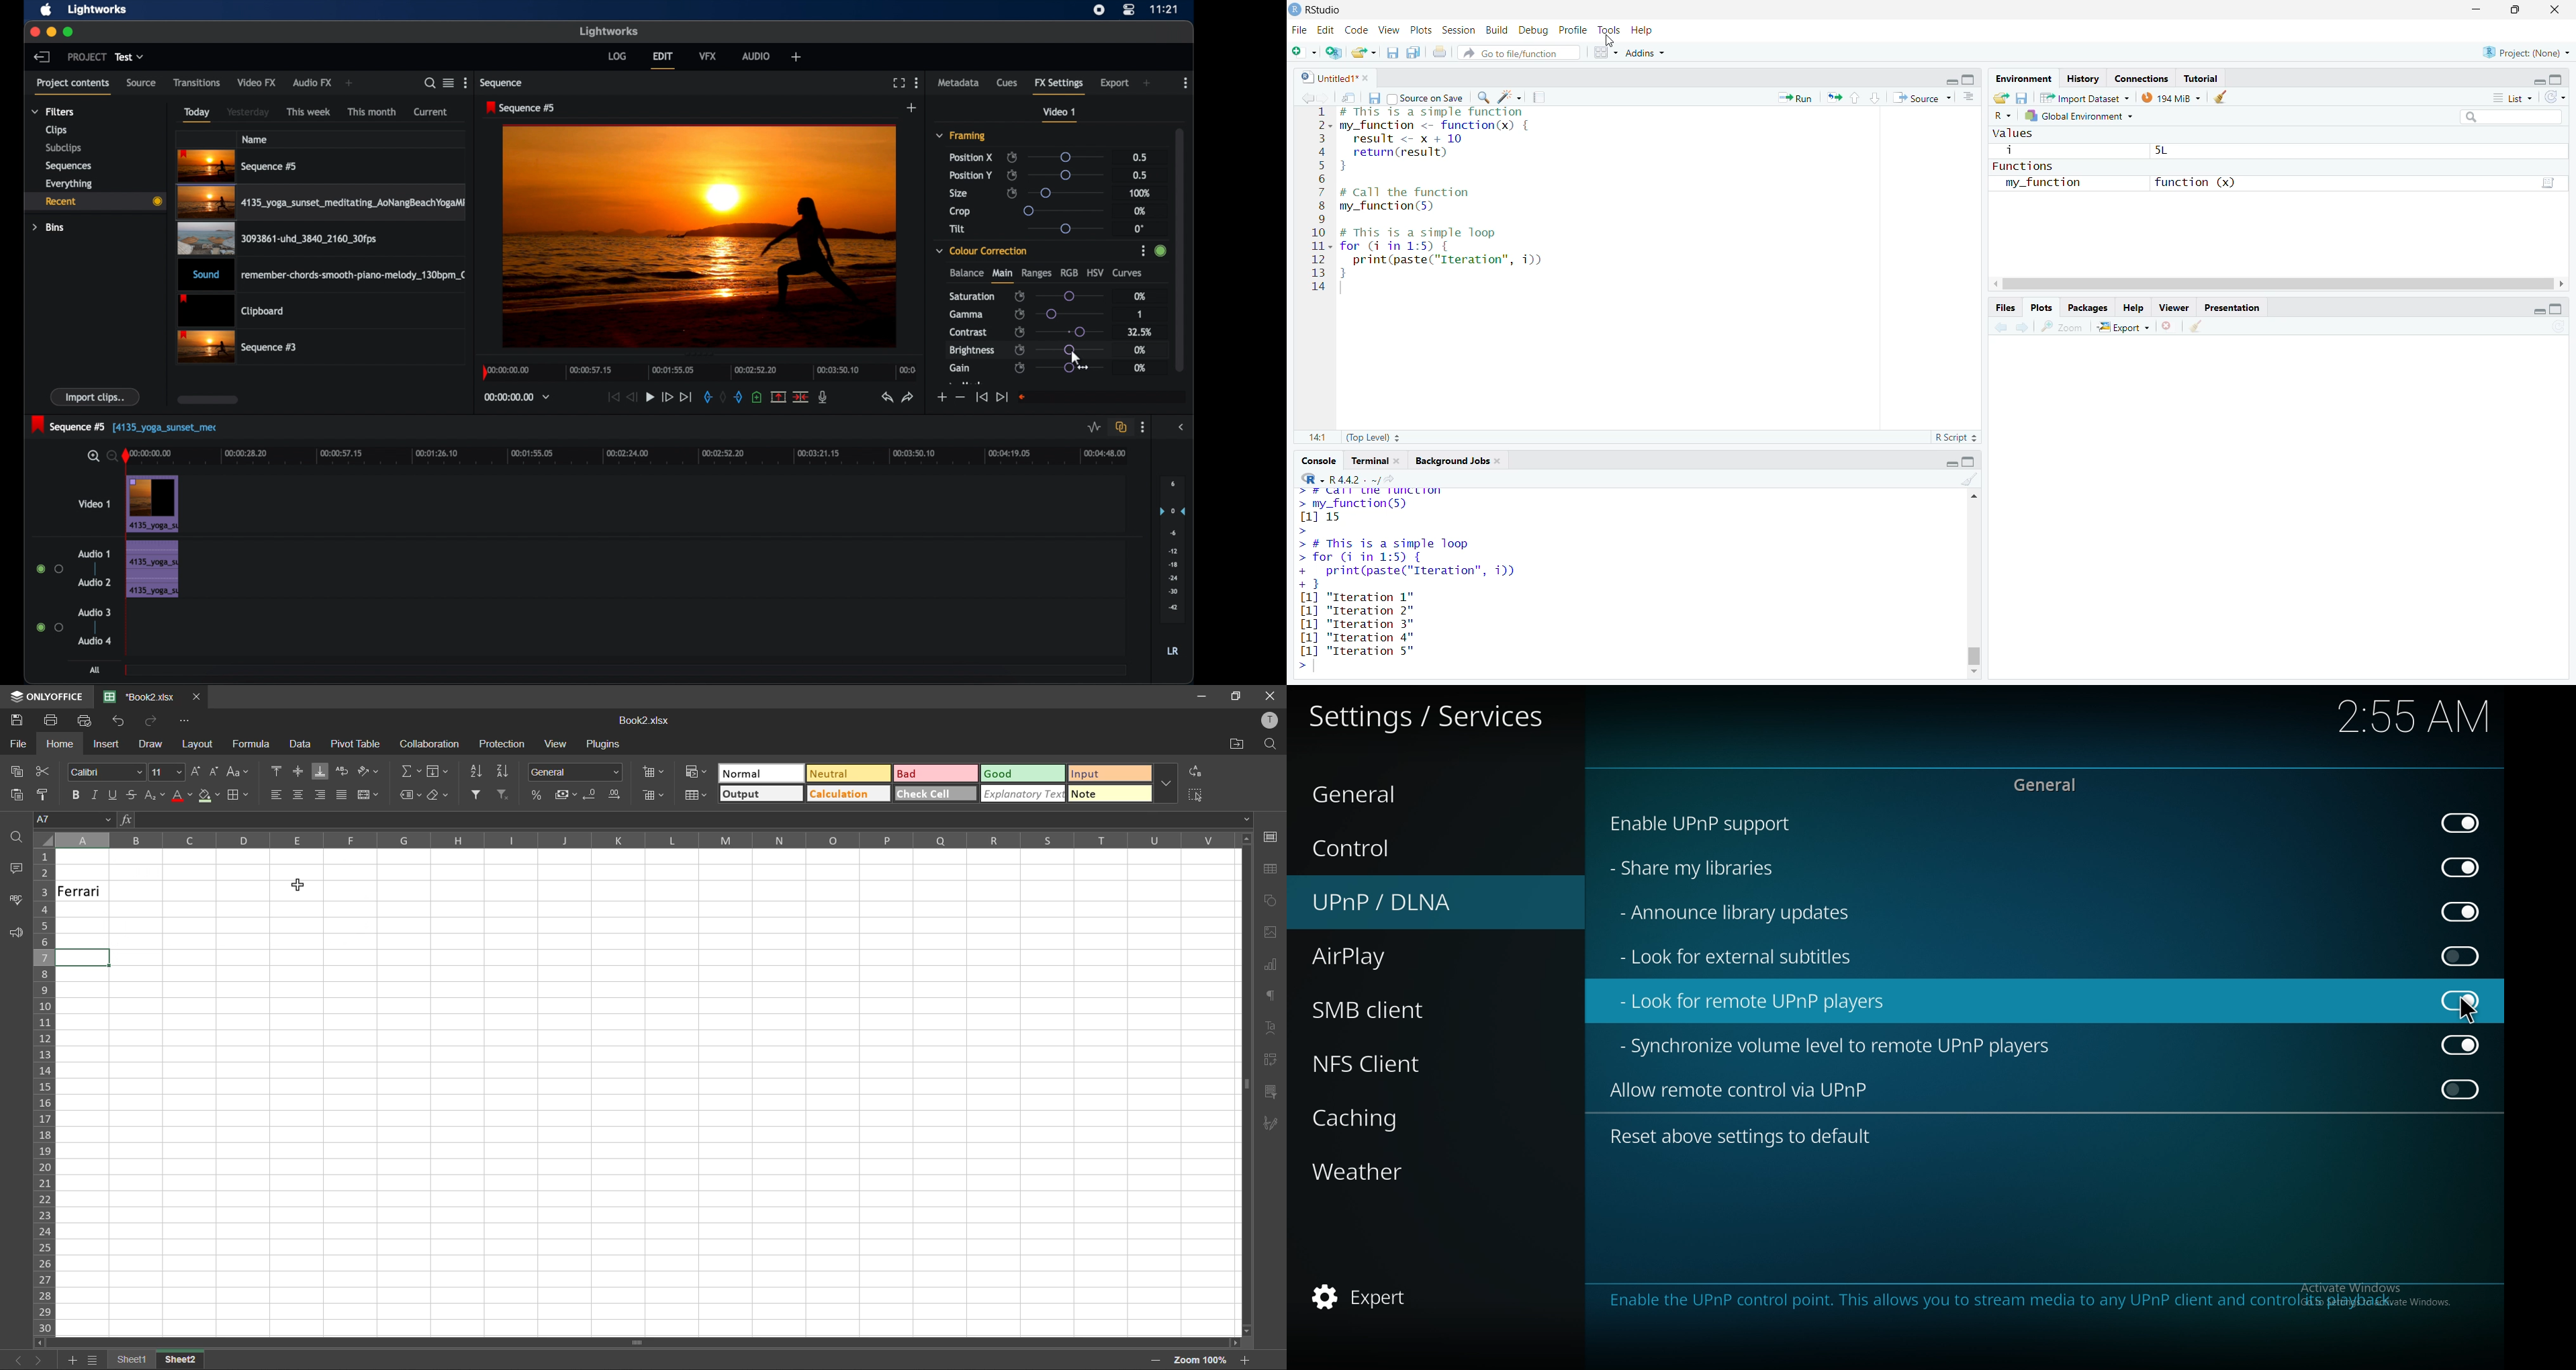 The image size is (2576, 1372). What do you see at coordinates (1857, 97) in the screenshot?
I see `go to previous section/chunk` at bounding box center [1857, 97].